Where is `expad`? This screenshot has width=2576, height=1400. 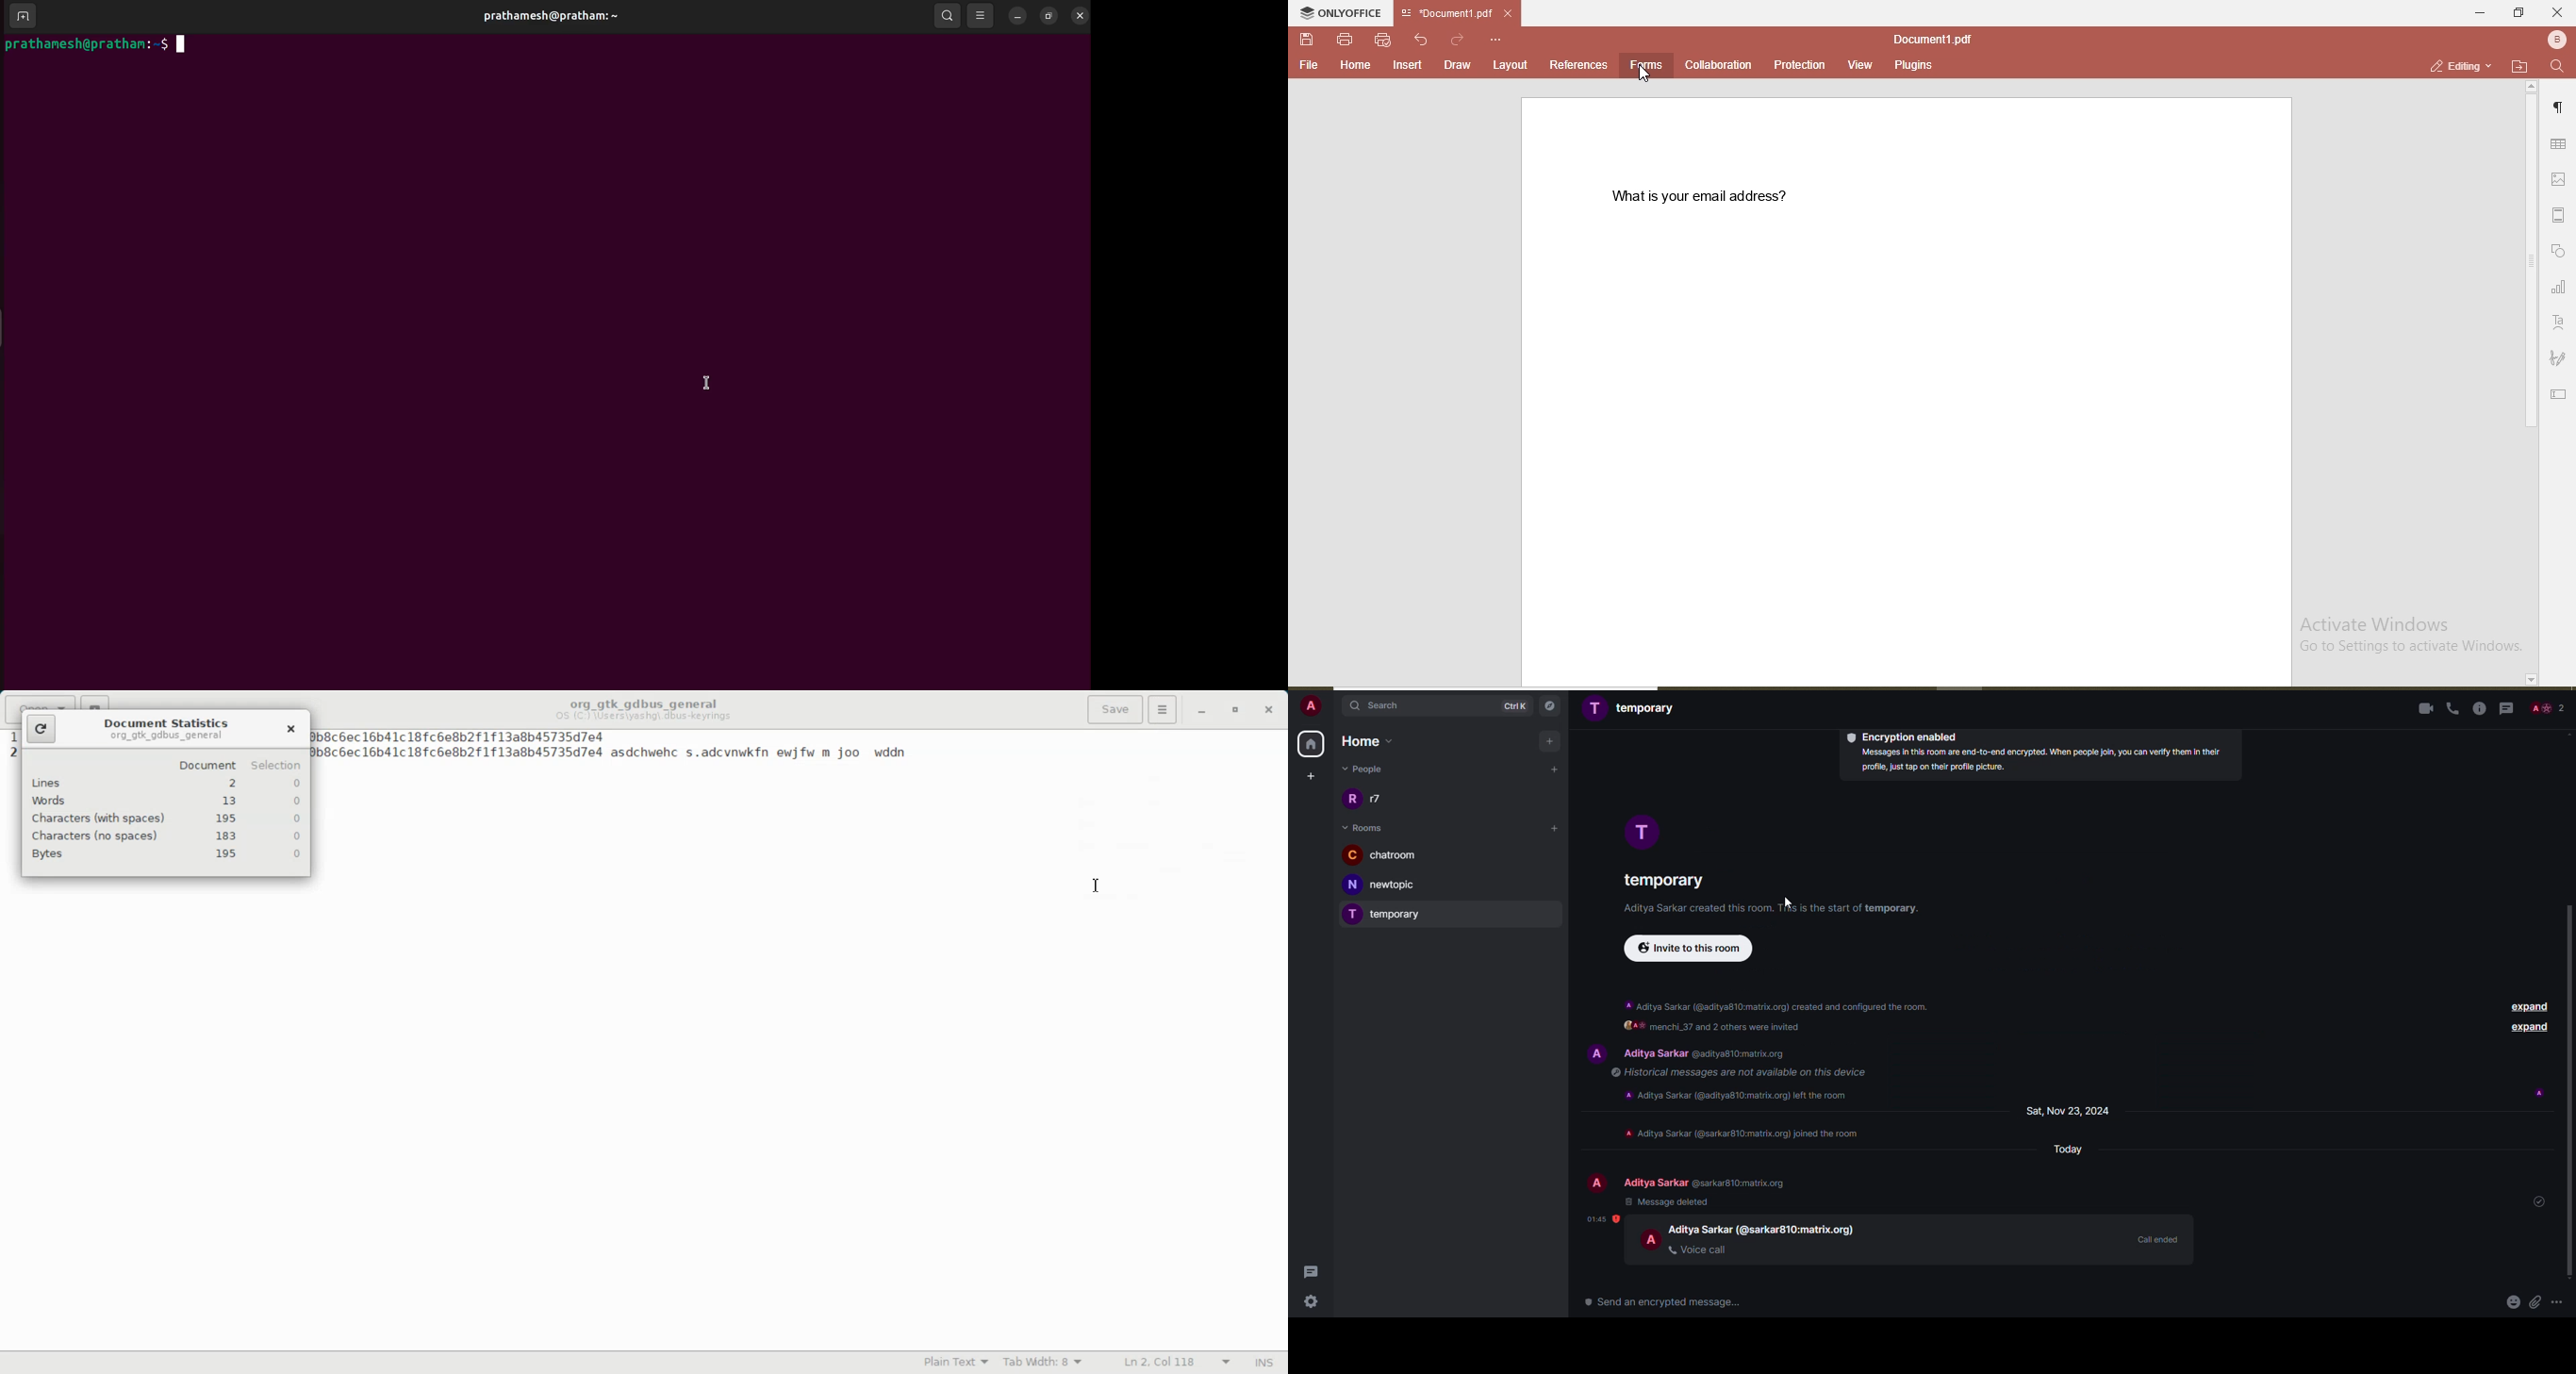 expad is located at coordinates (2528, 1028).